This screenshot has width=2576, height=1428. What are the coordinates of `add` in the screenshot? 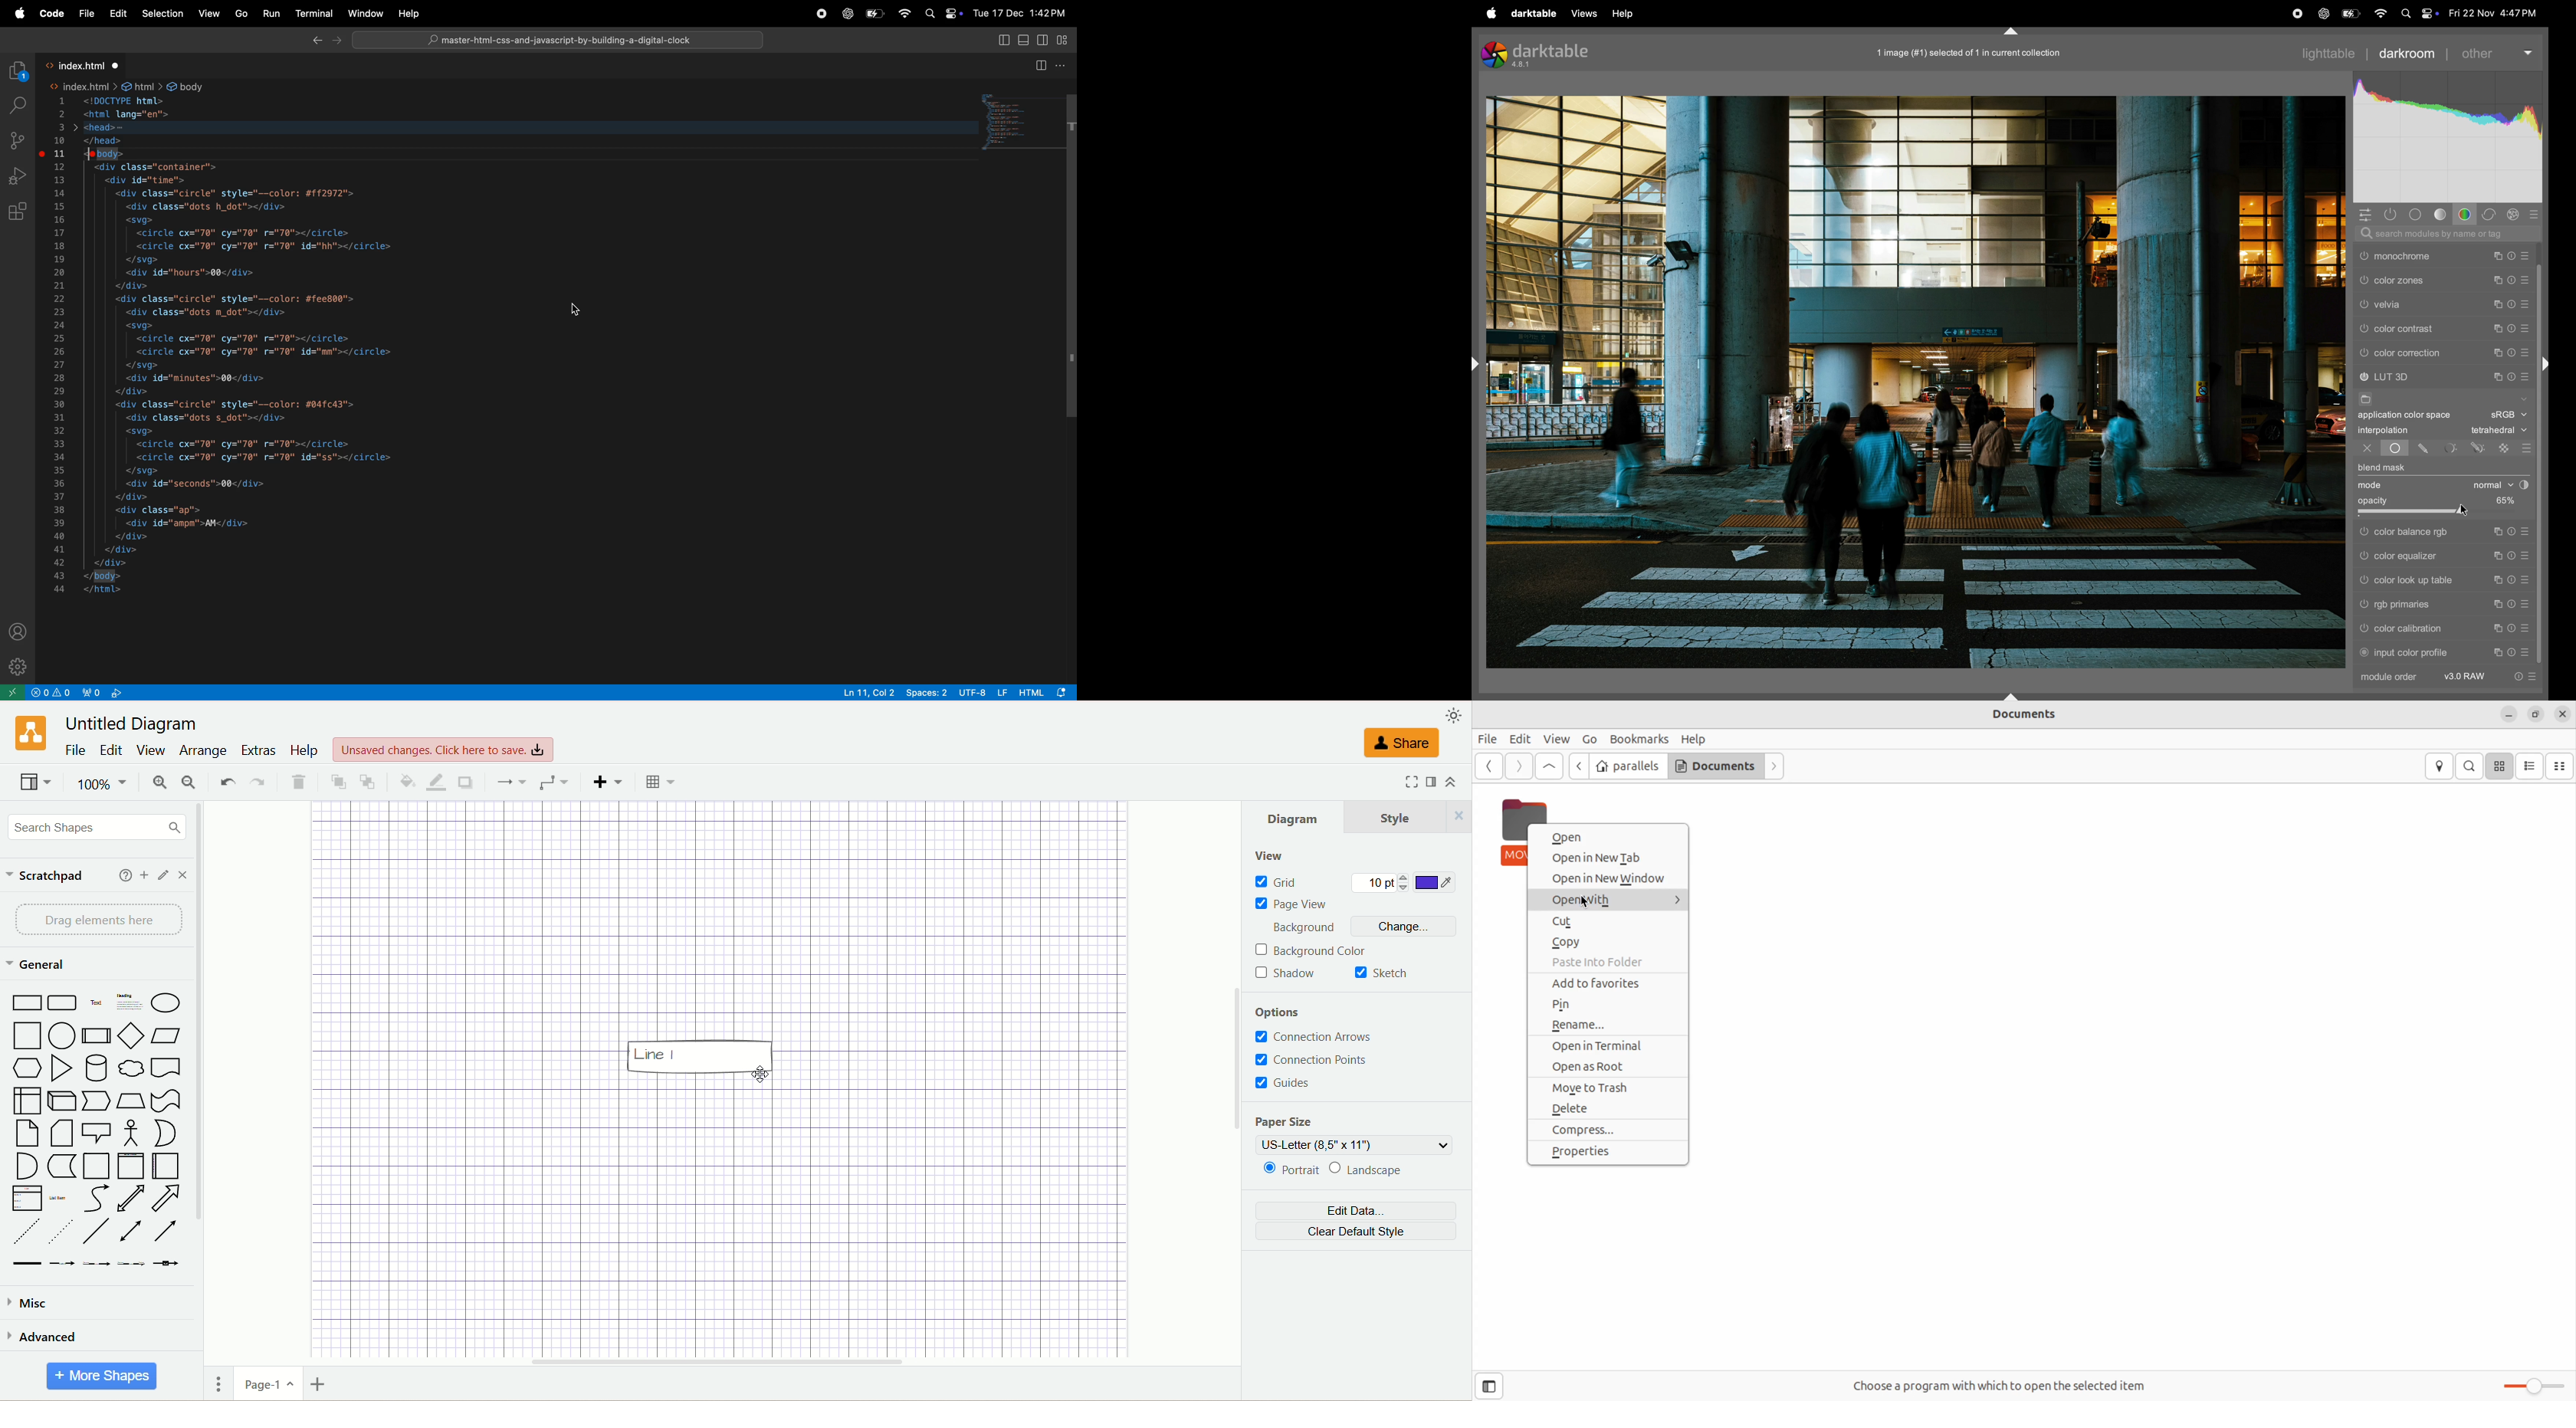 It's located at (143, 875).